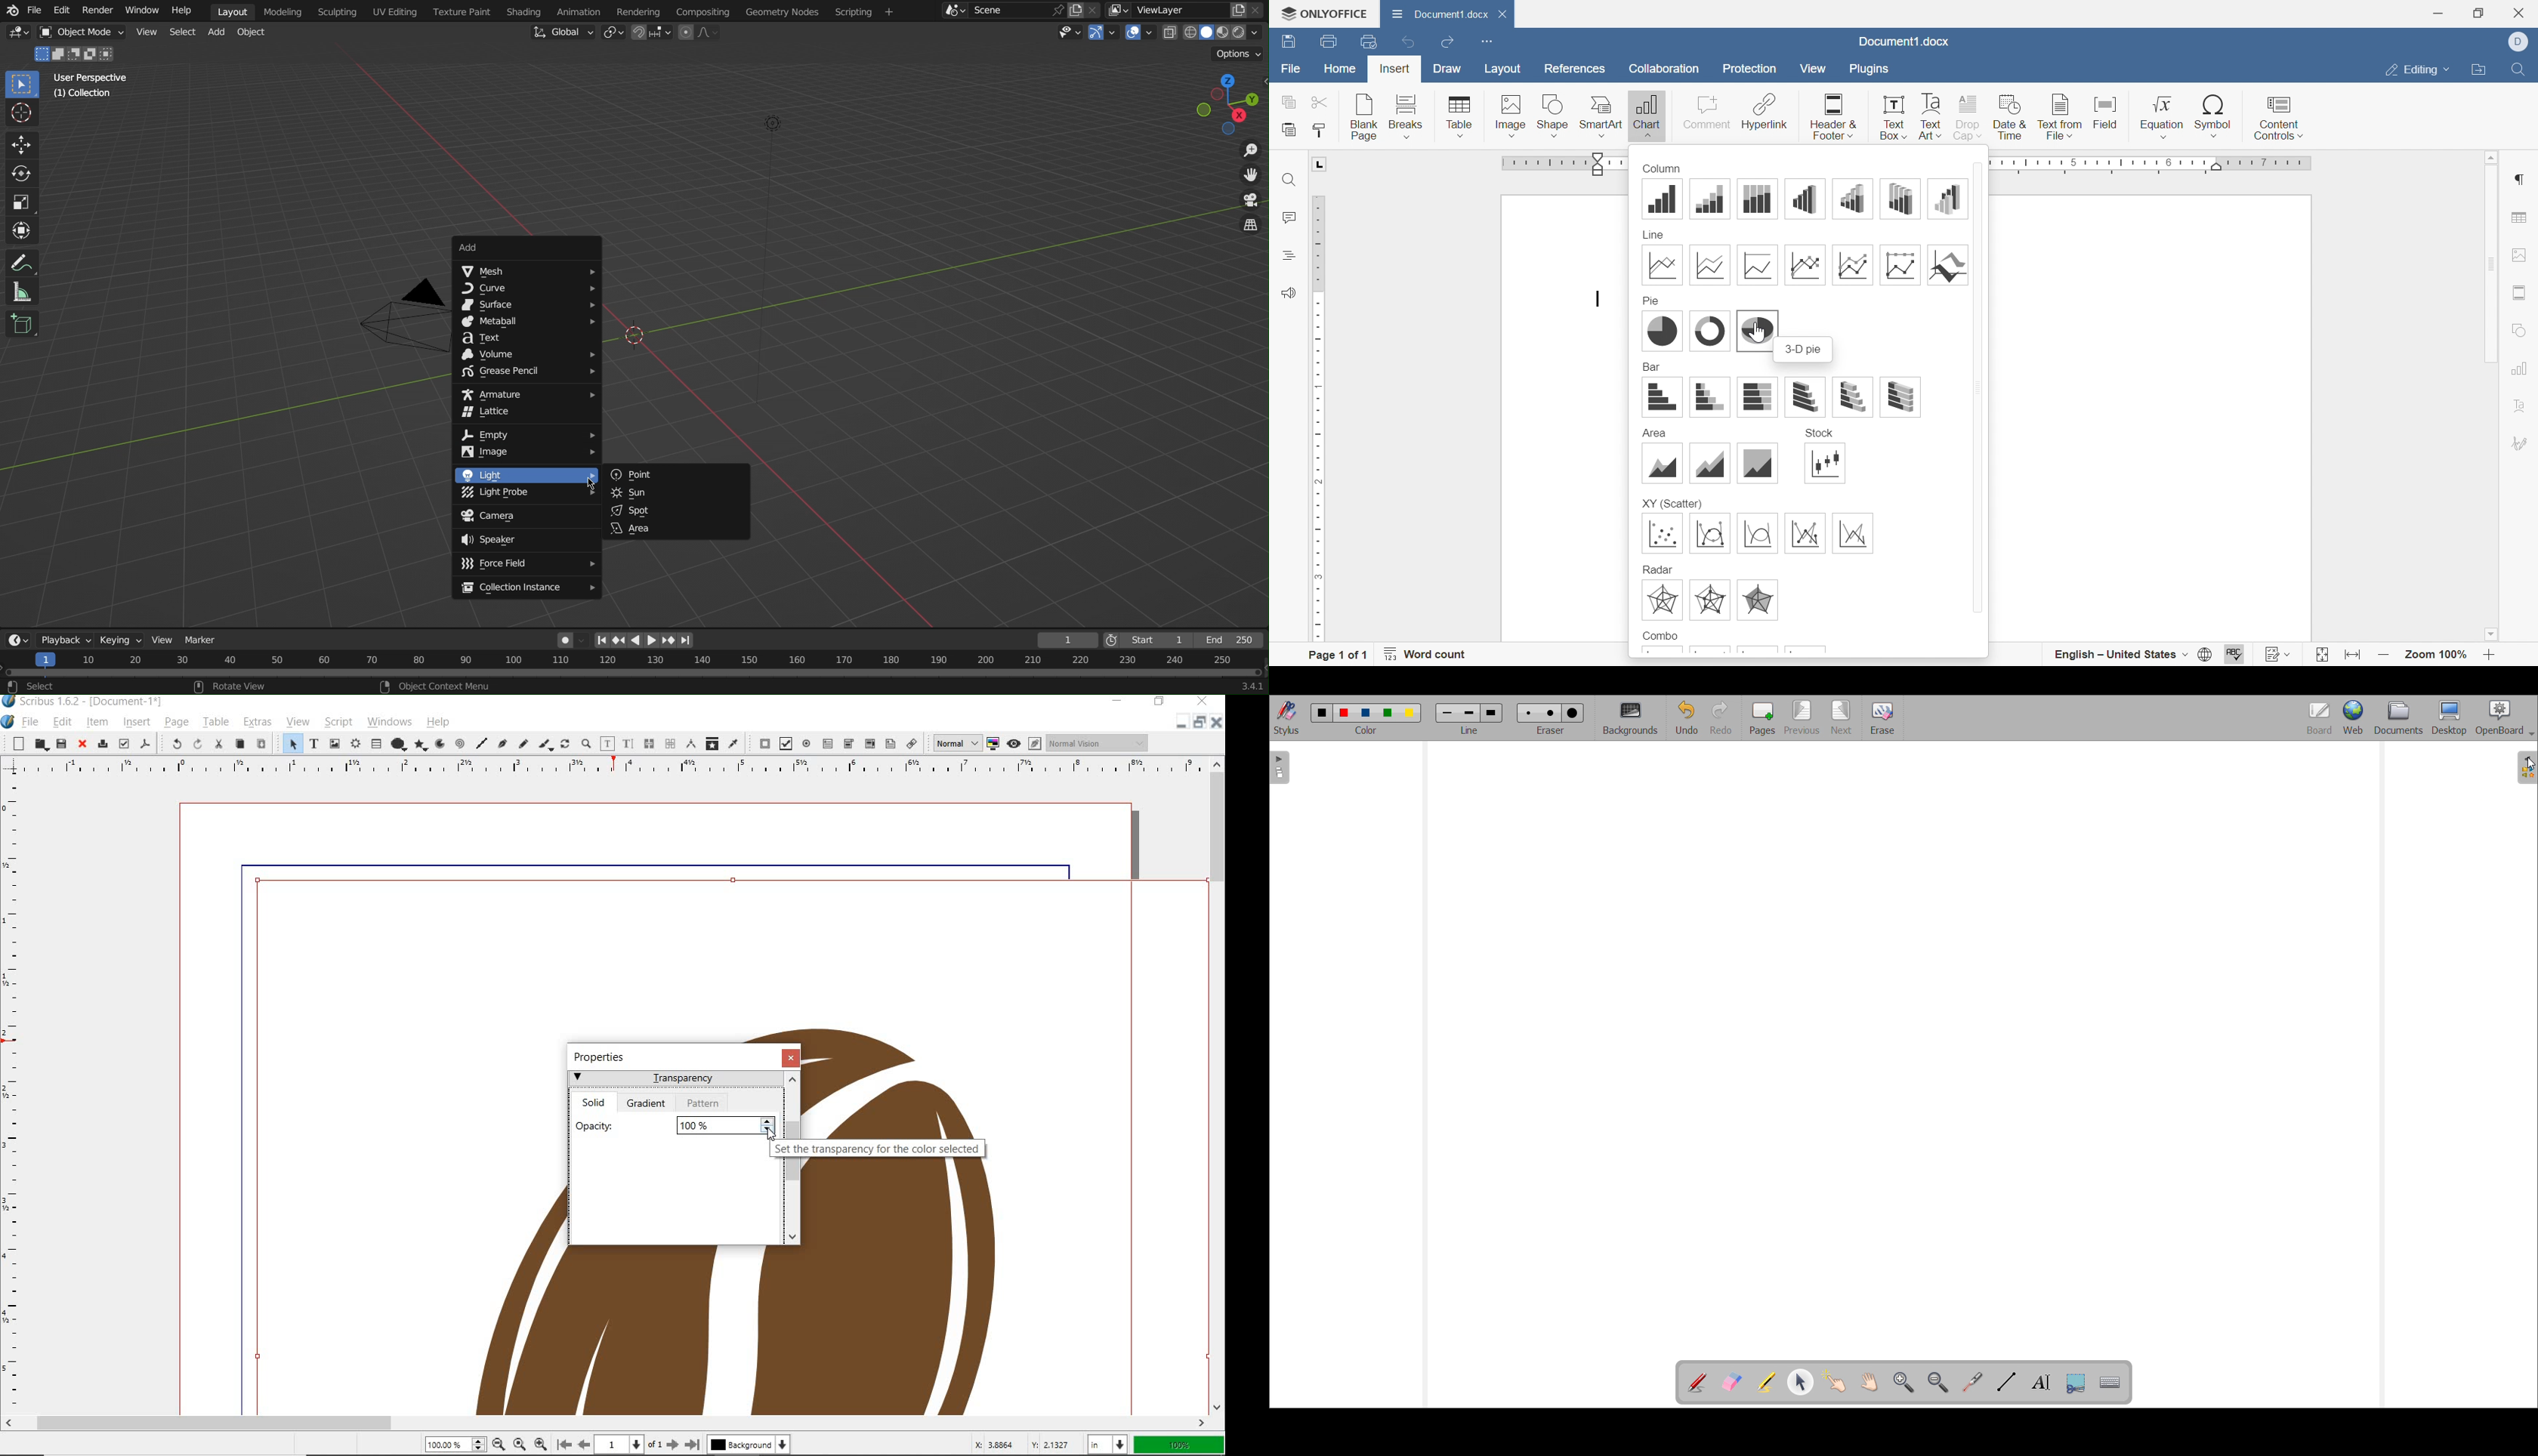  I want to click on Open File location, so click(2481, 70).